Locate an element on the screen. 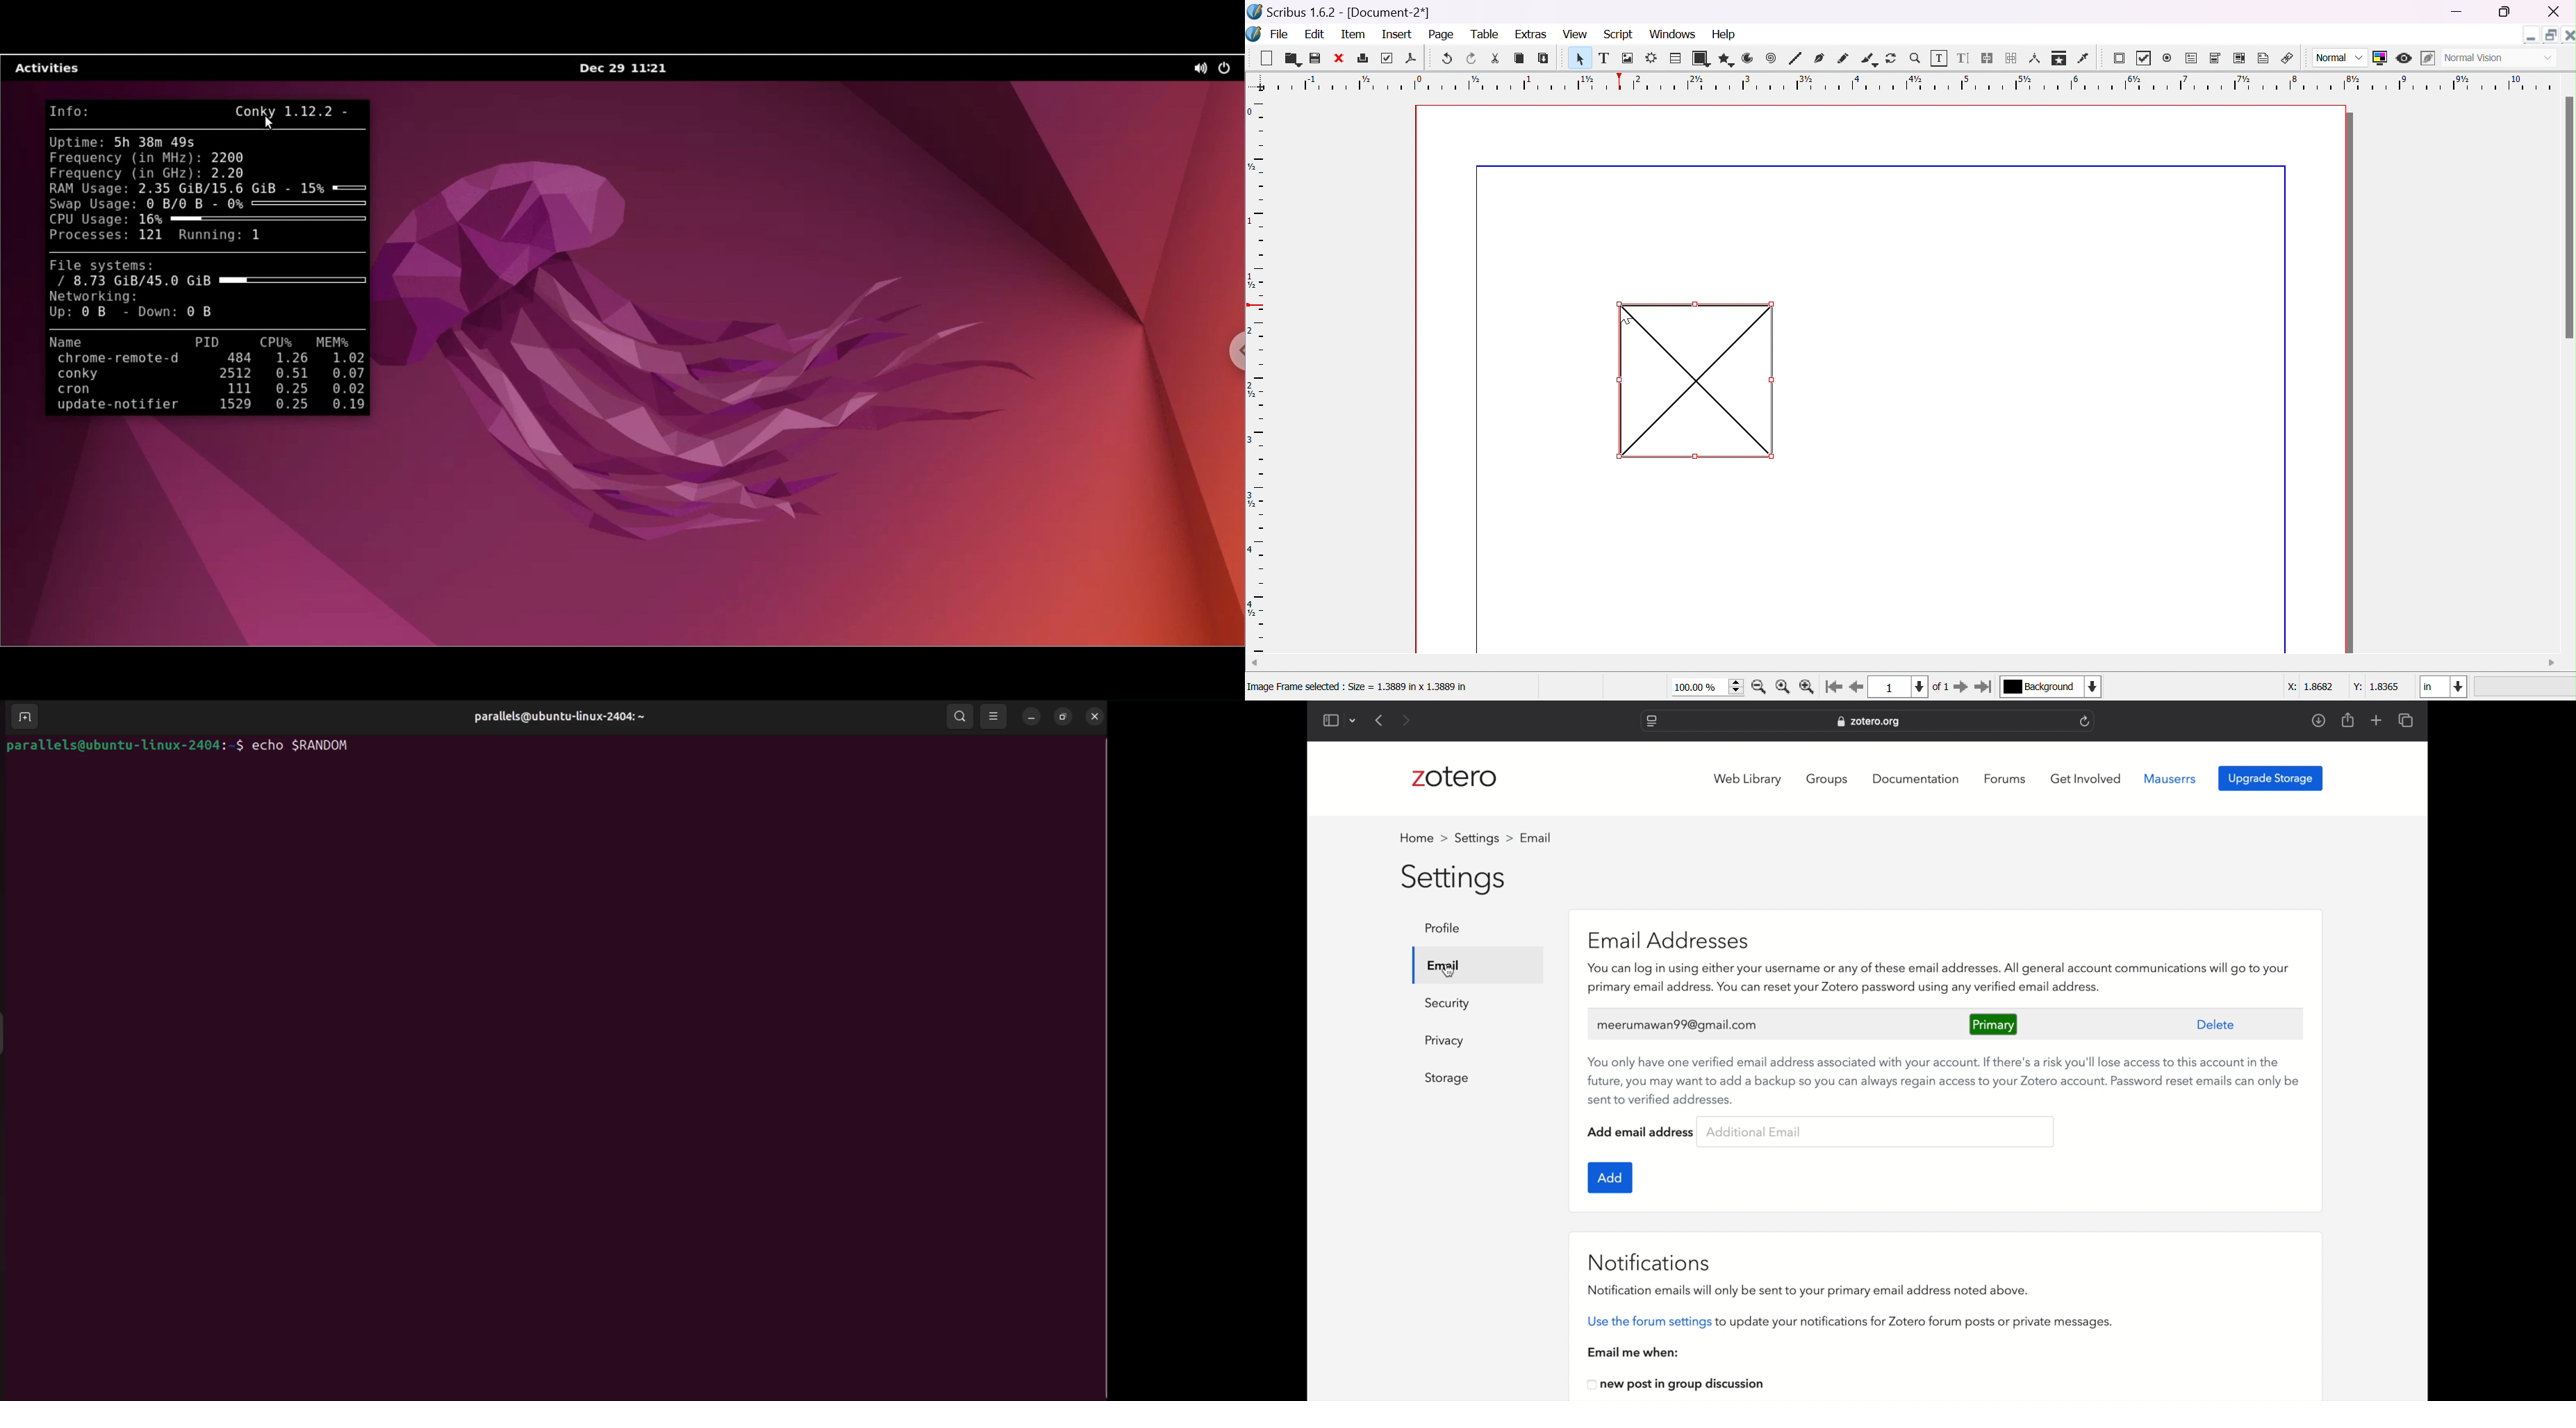 Image resolution: width=2576 pixels, height=1428 pixels. open is located at coordinates (1290, 59).